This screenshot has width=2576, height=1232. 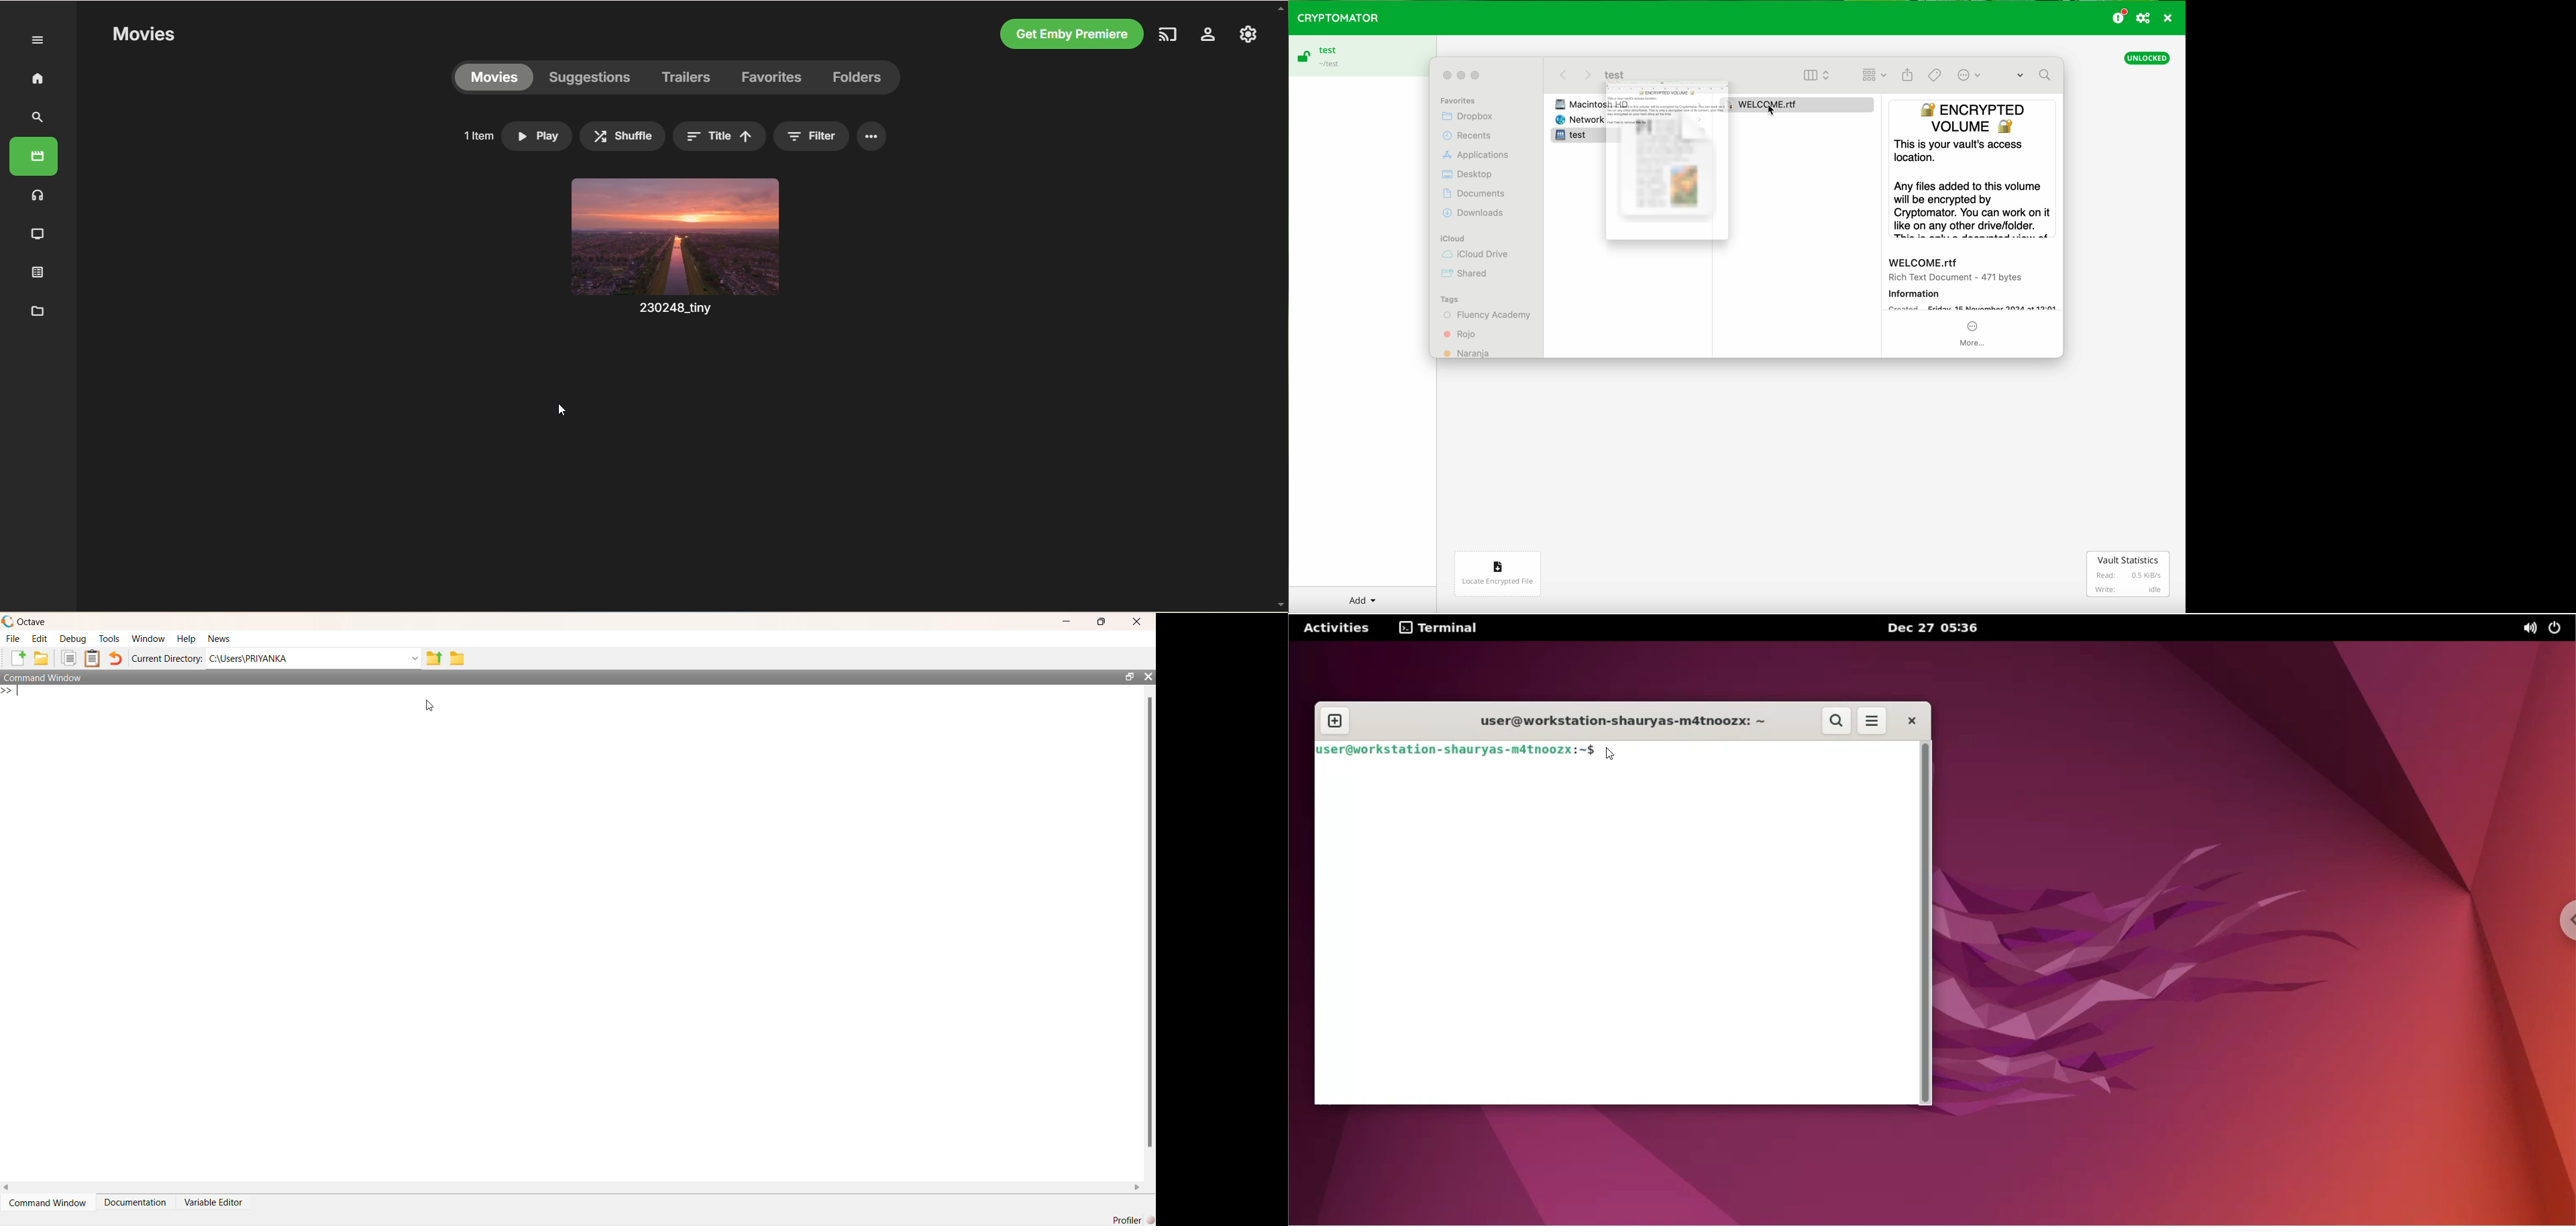 I want to click on maximize, so click(x=1126, y=676).